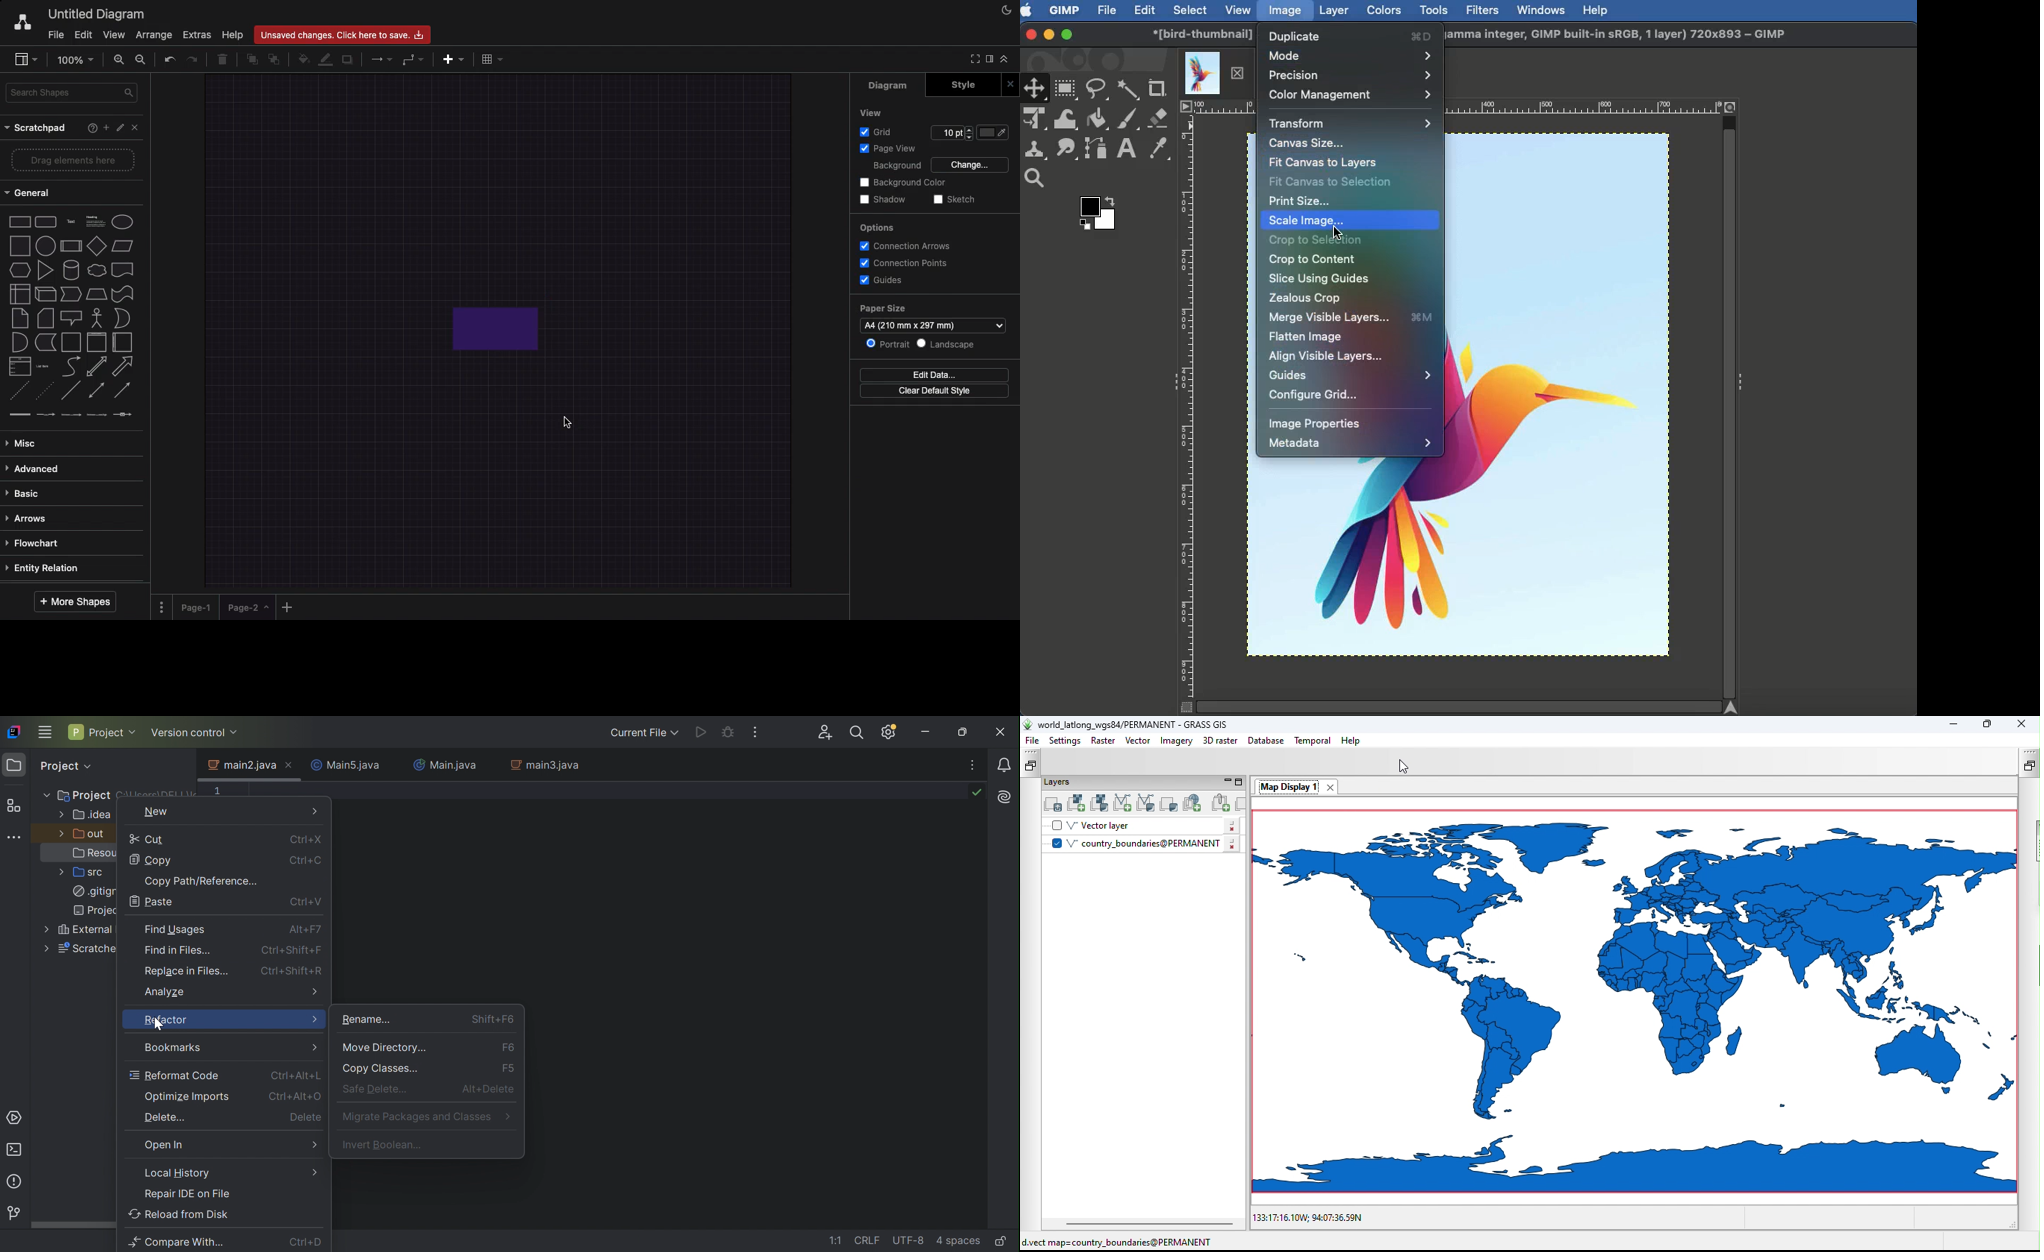 Image resolution: width=2044 pixels, height=1260 pixels. What do you see at coordinates (121, 343) in the screenshot?
I see `horizontal container` at bounding box center [121, 343].